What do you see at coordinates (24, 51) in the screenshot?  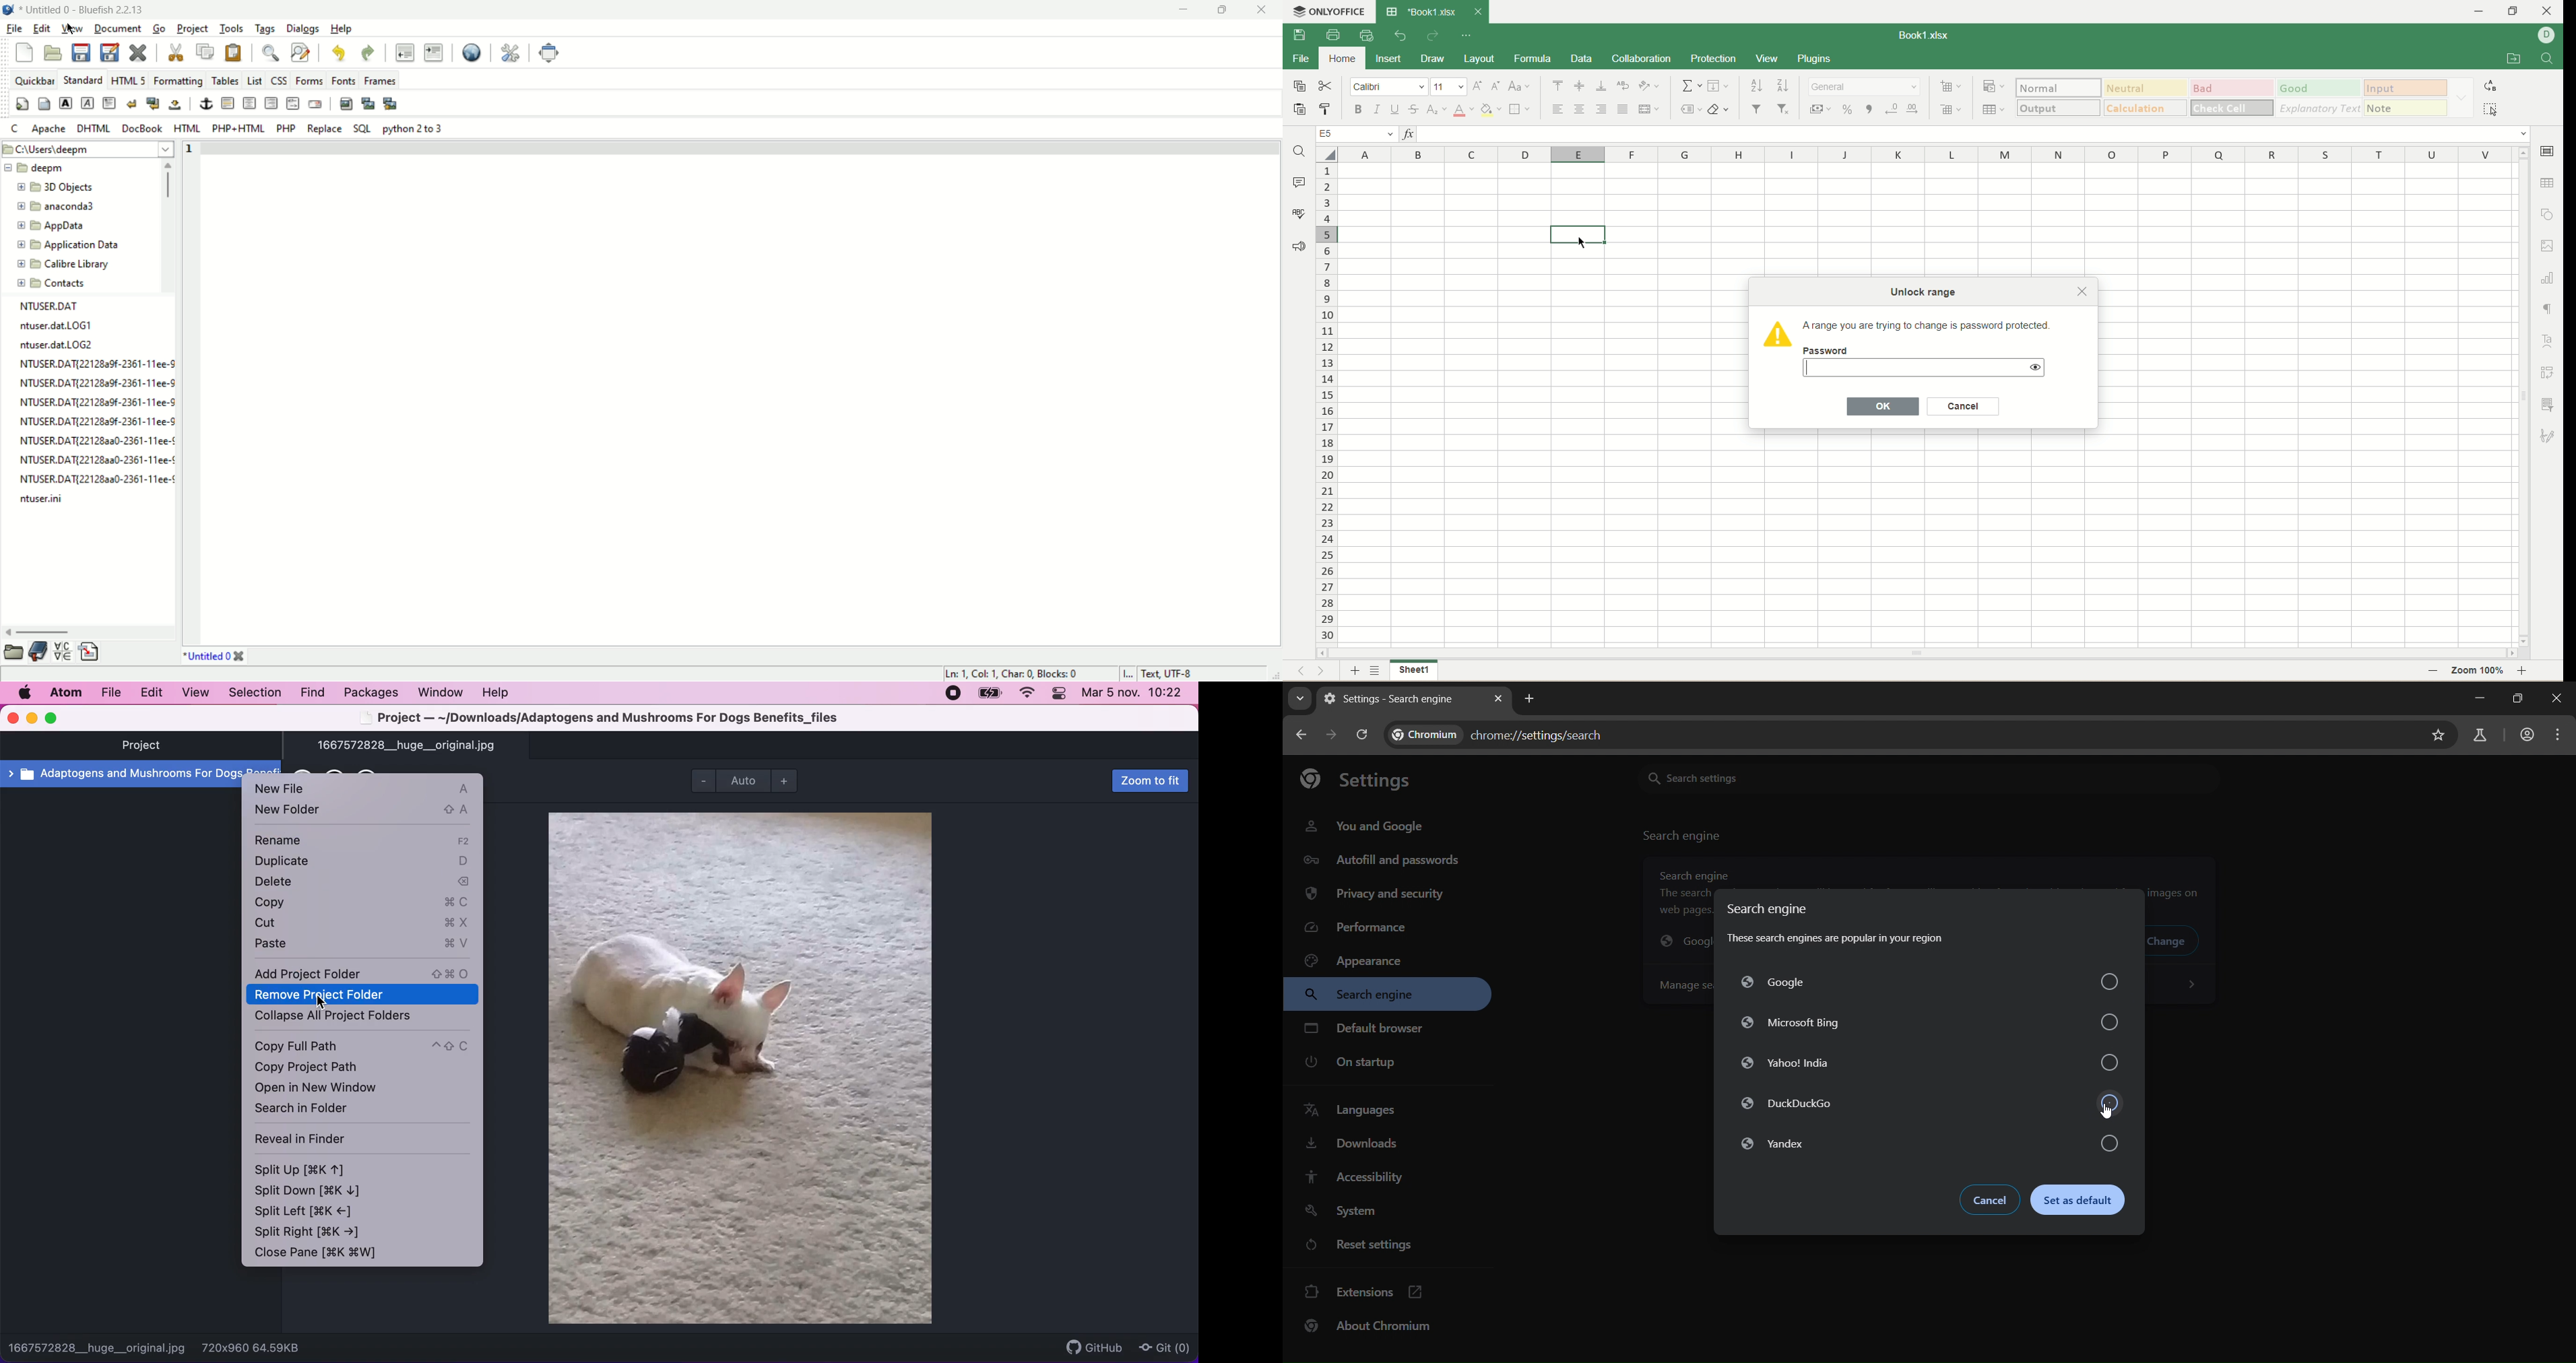 I see `new` at bounding box center [24, 51].